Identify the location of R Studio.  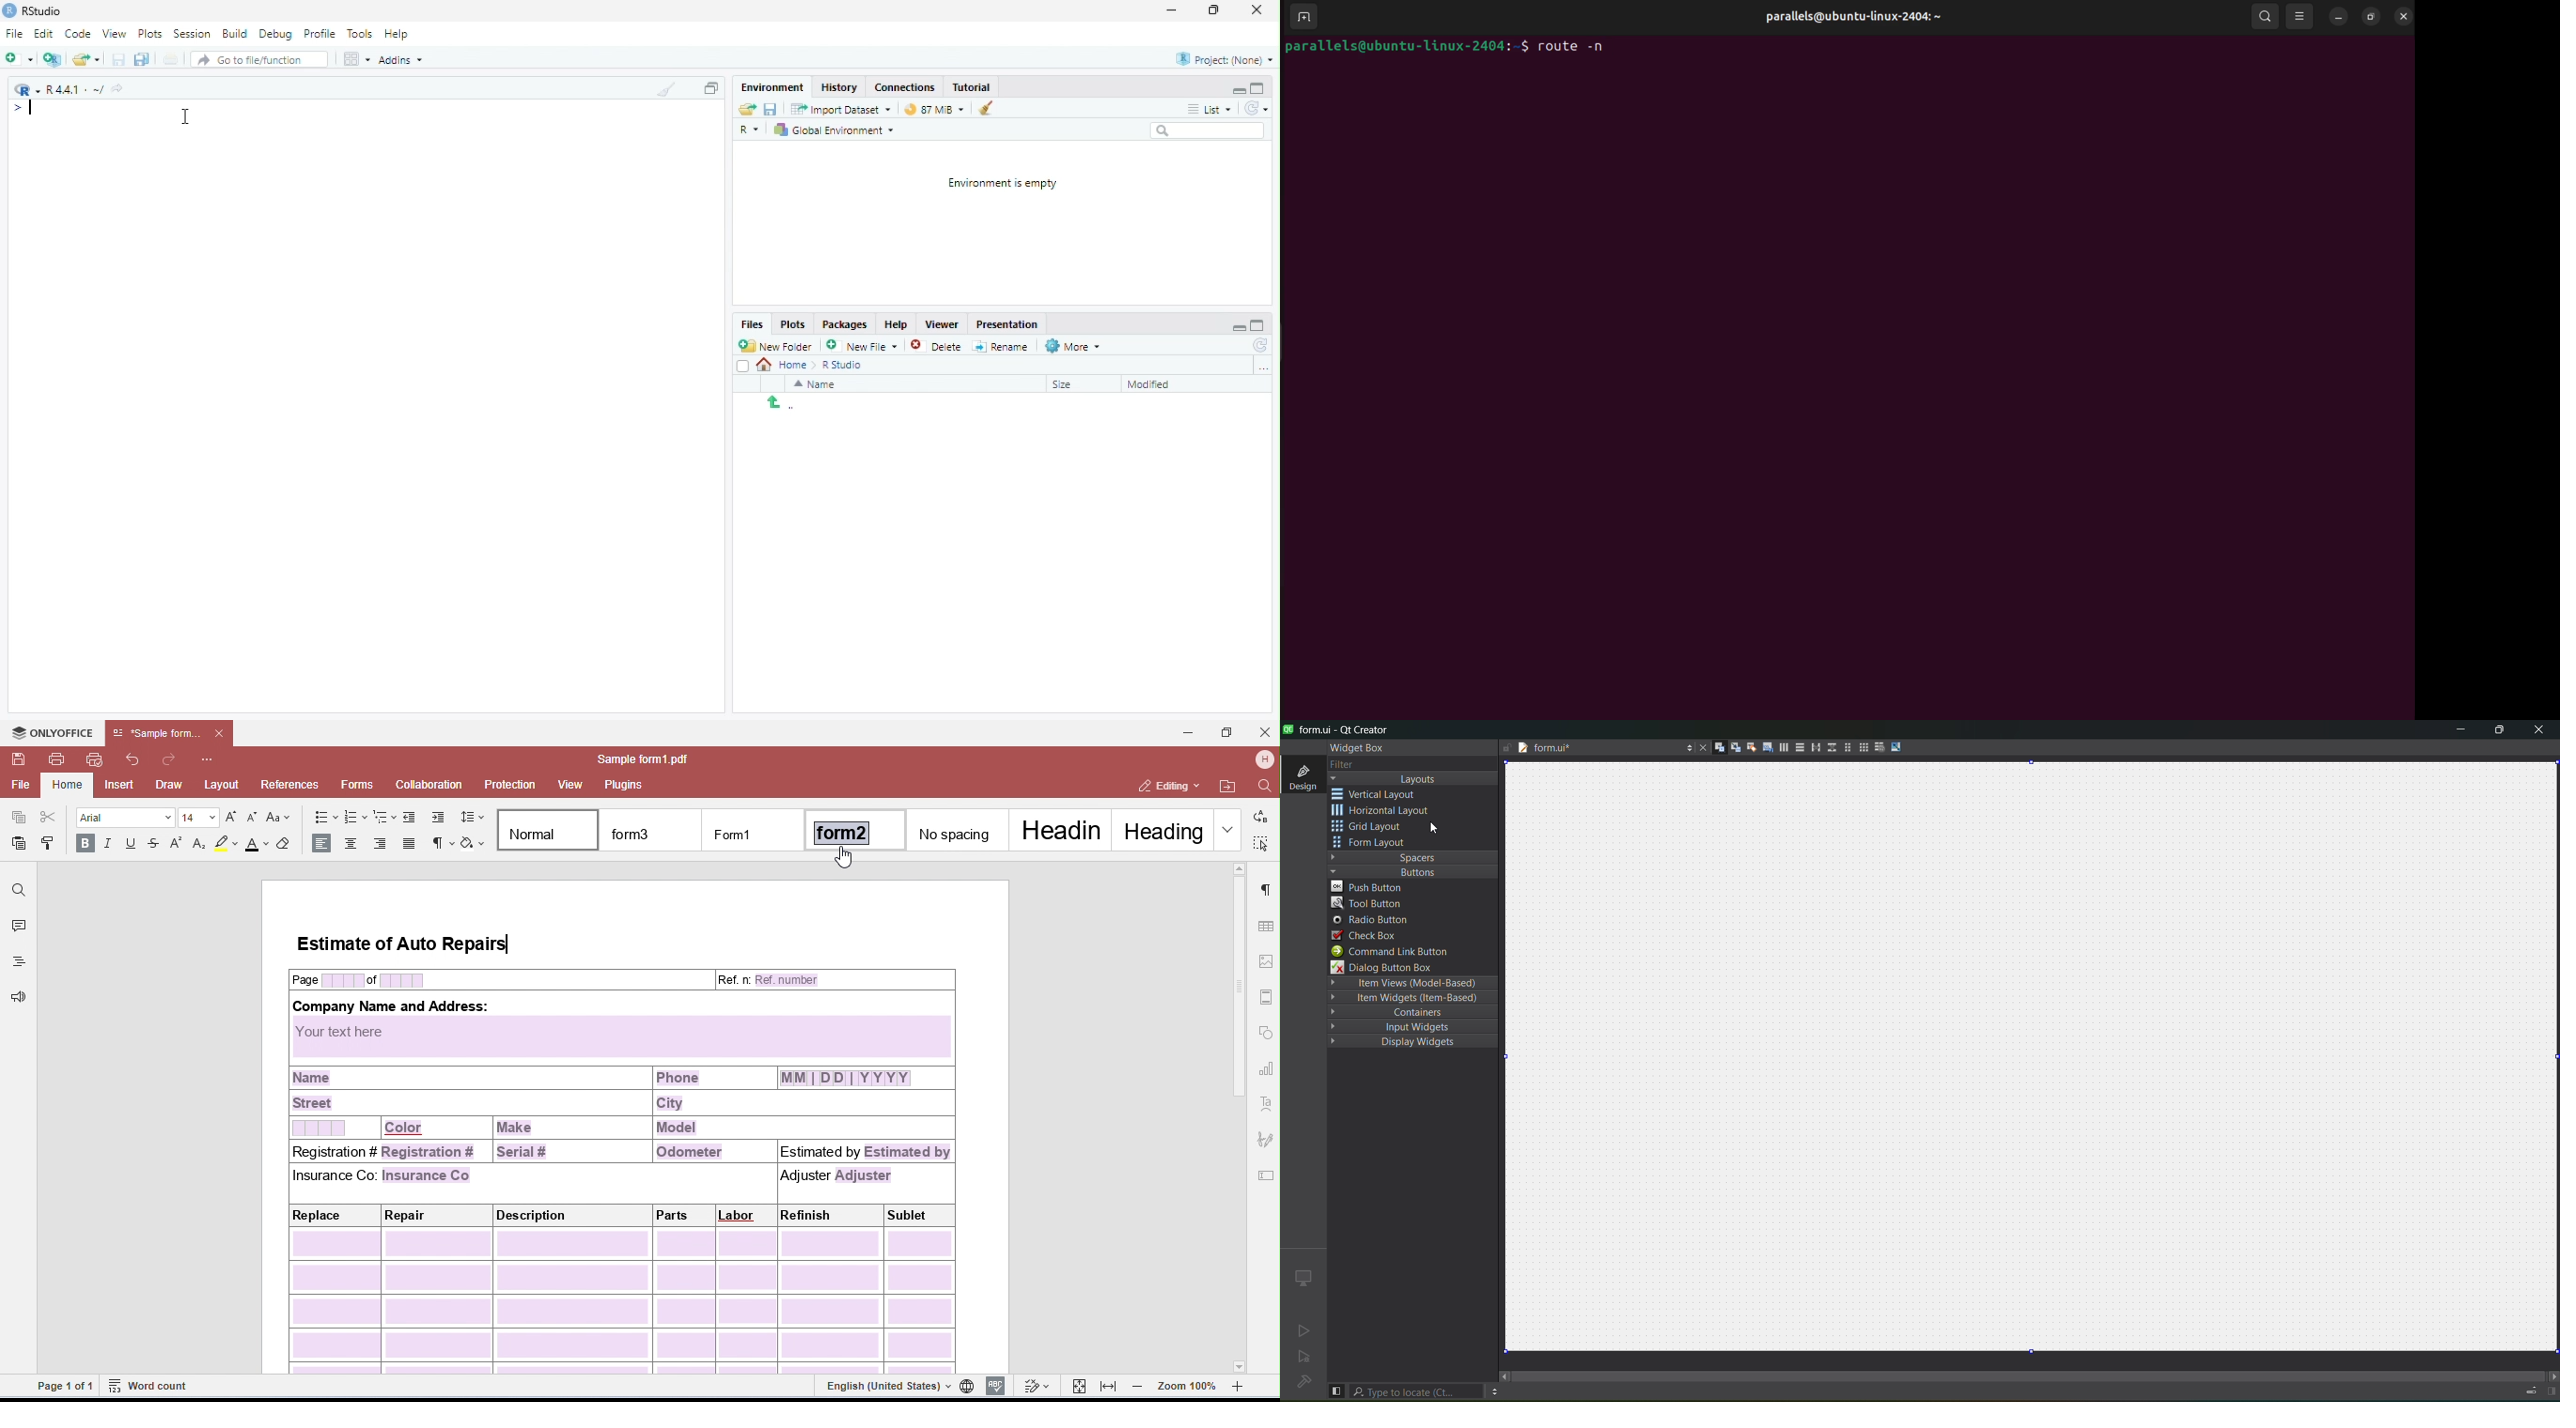
(844, 366).